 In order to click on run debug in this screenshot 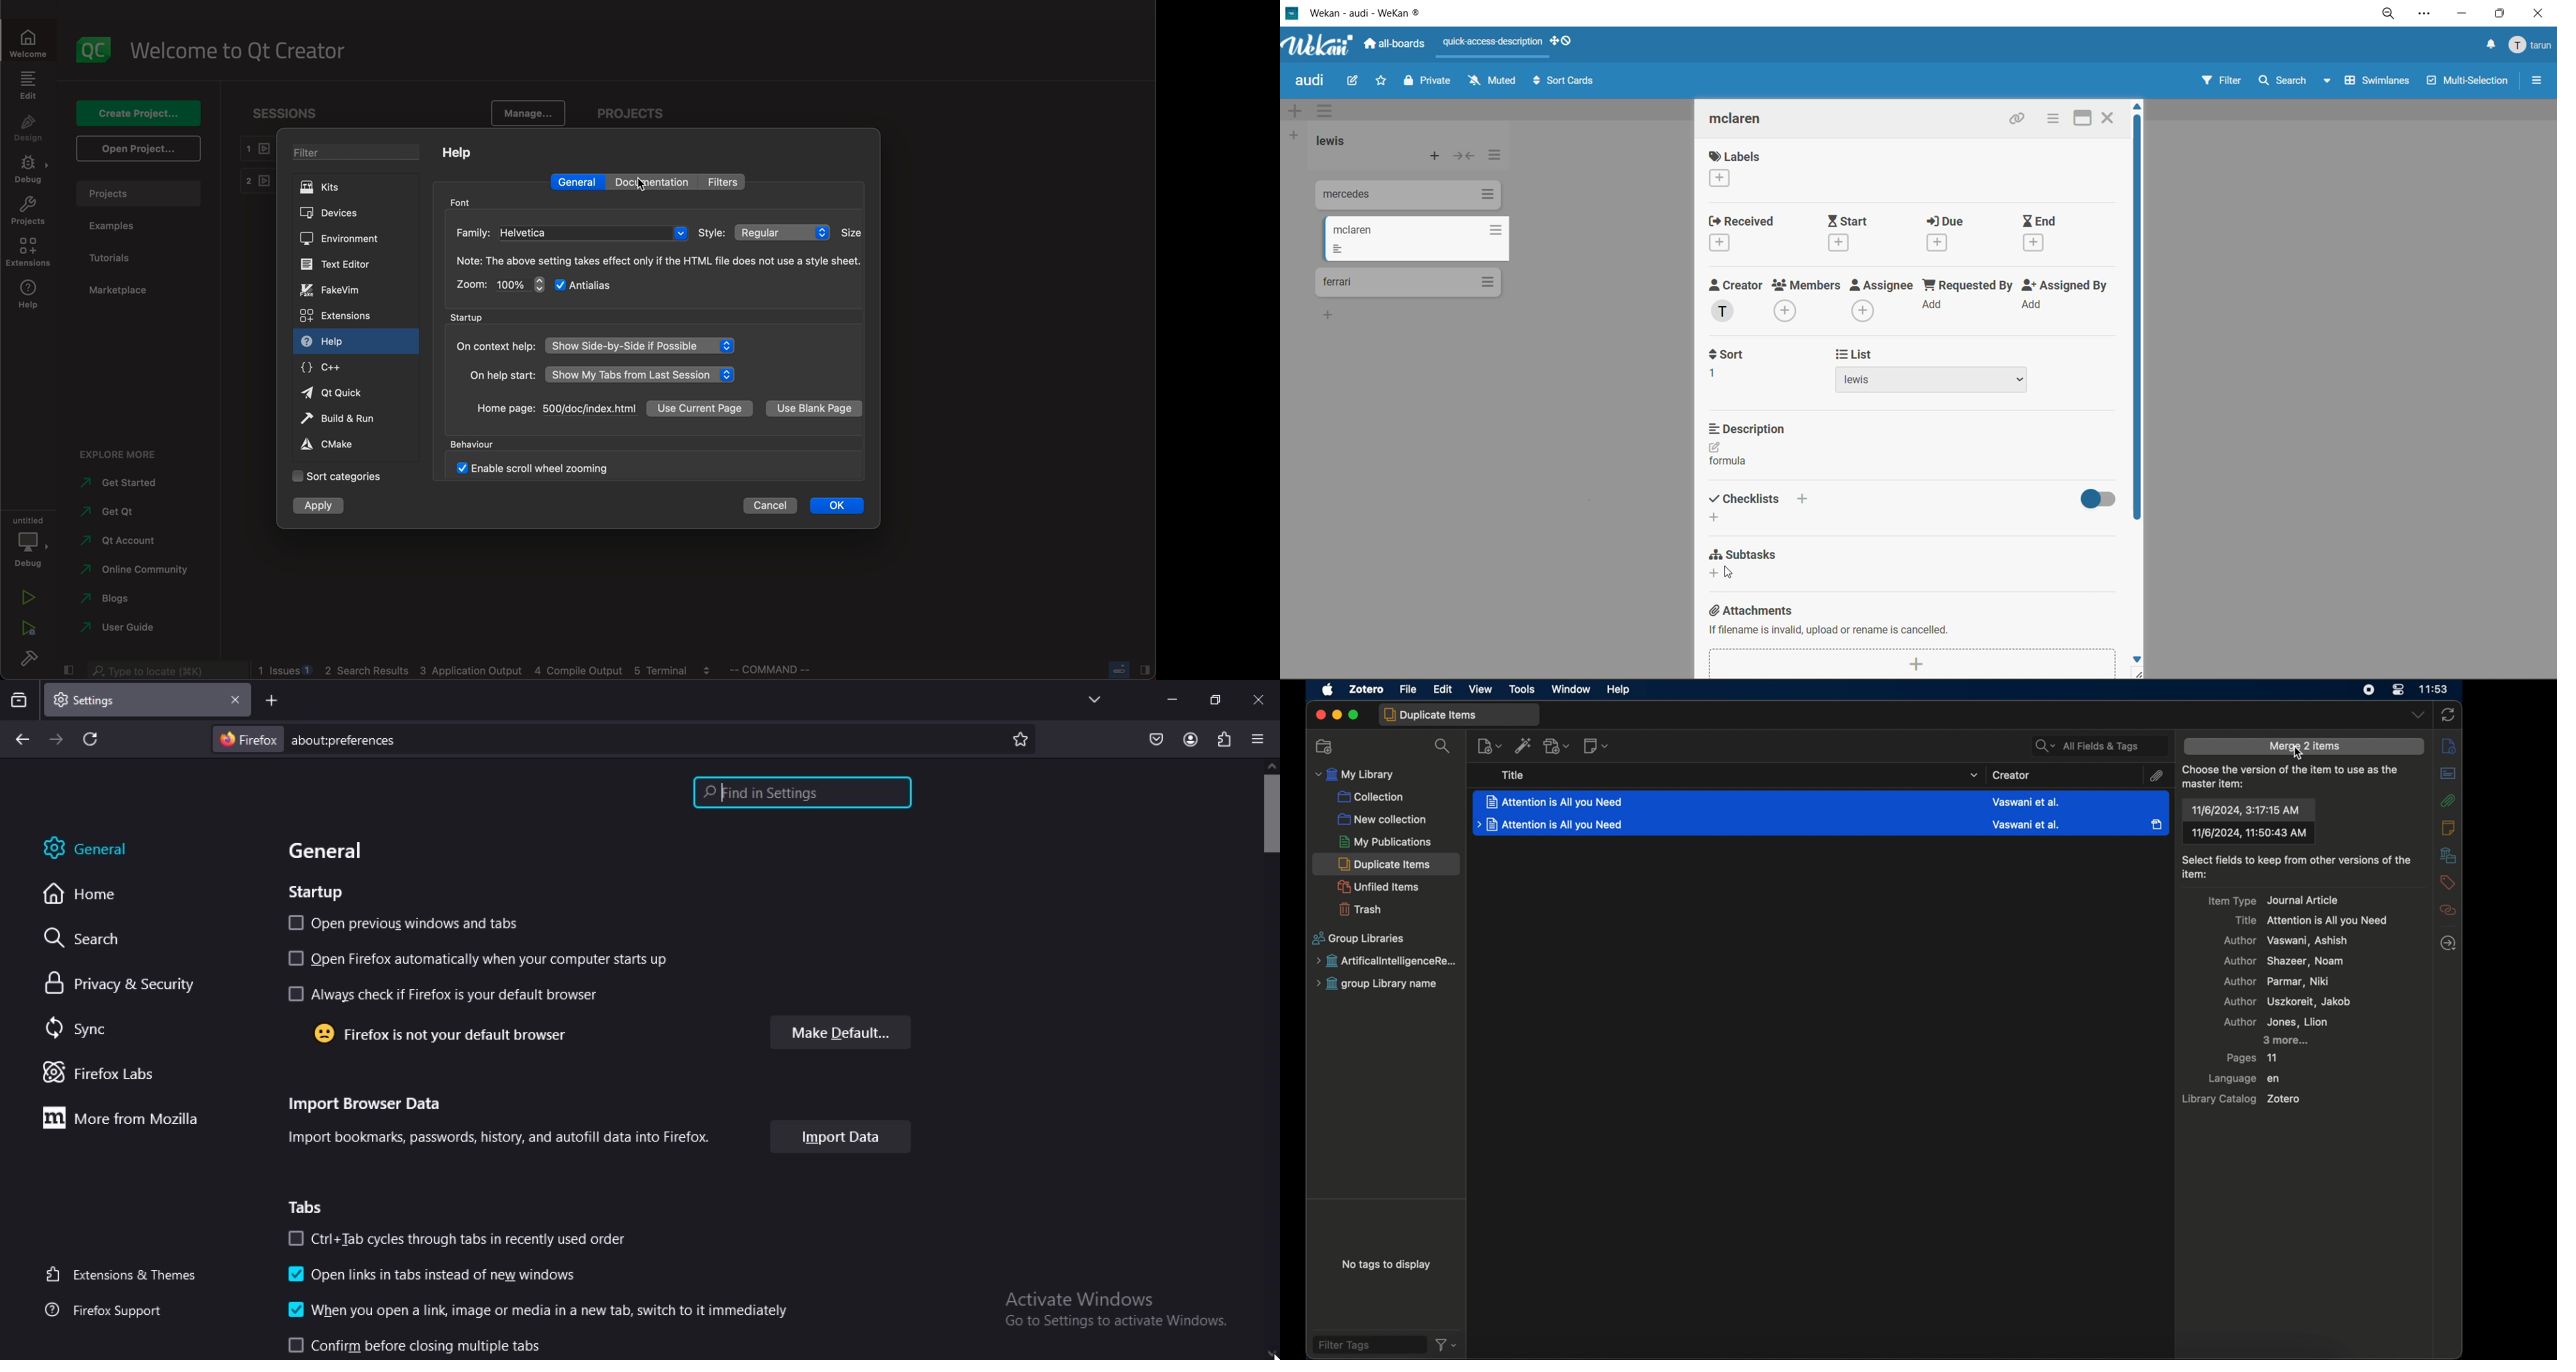, I will do `click(27, 628)`.